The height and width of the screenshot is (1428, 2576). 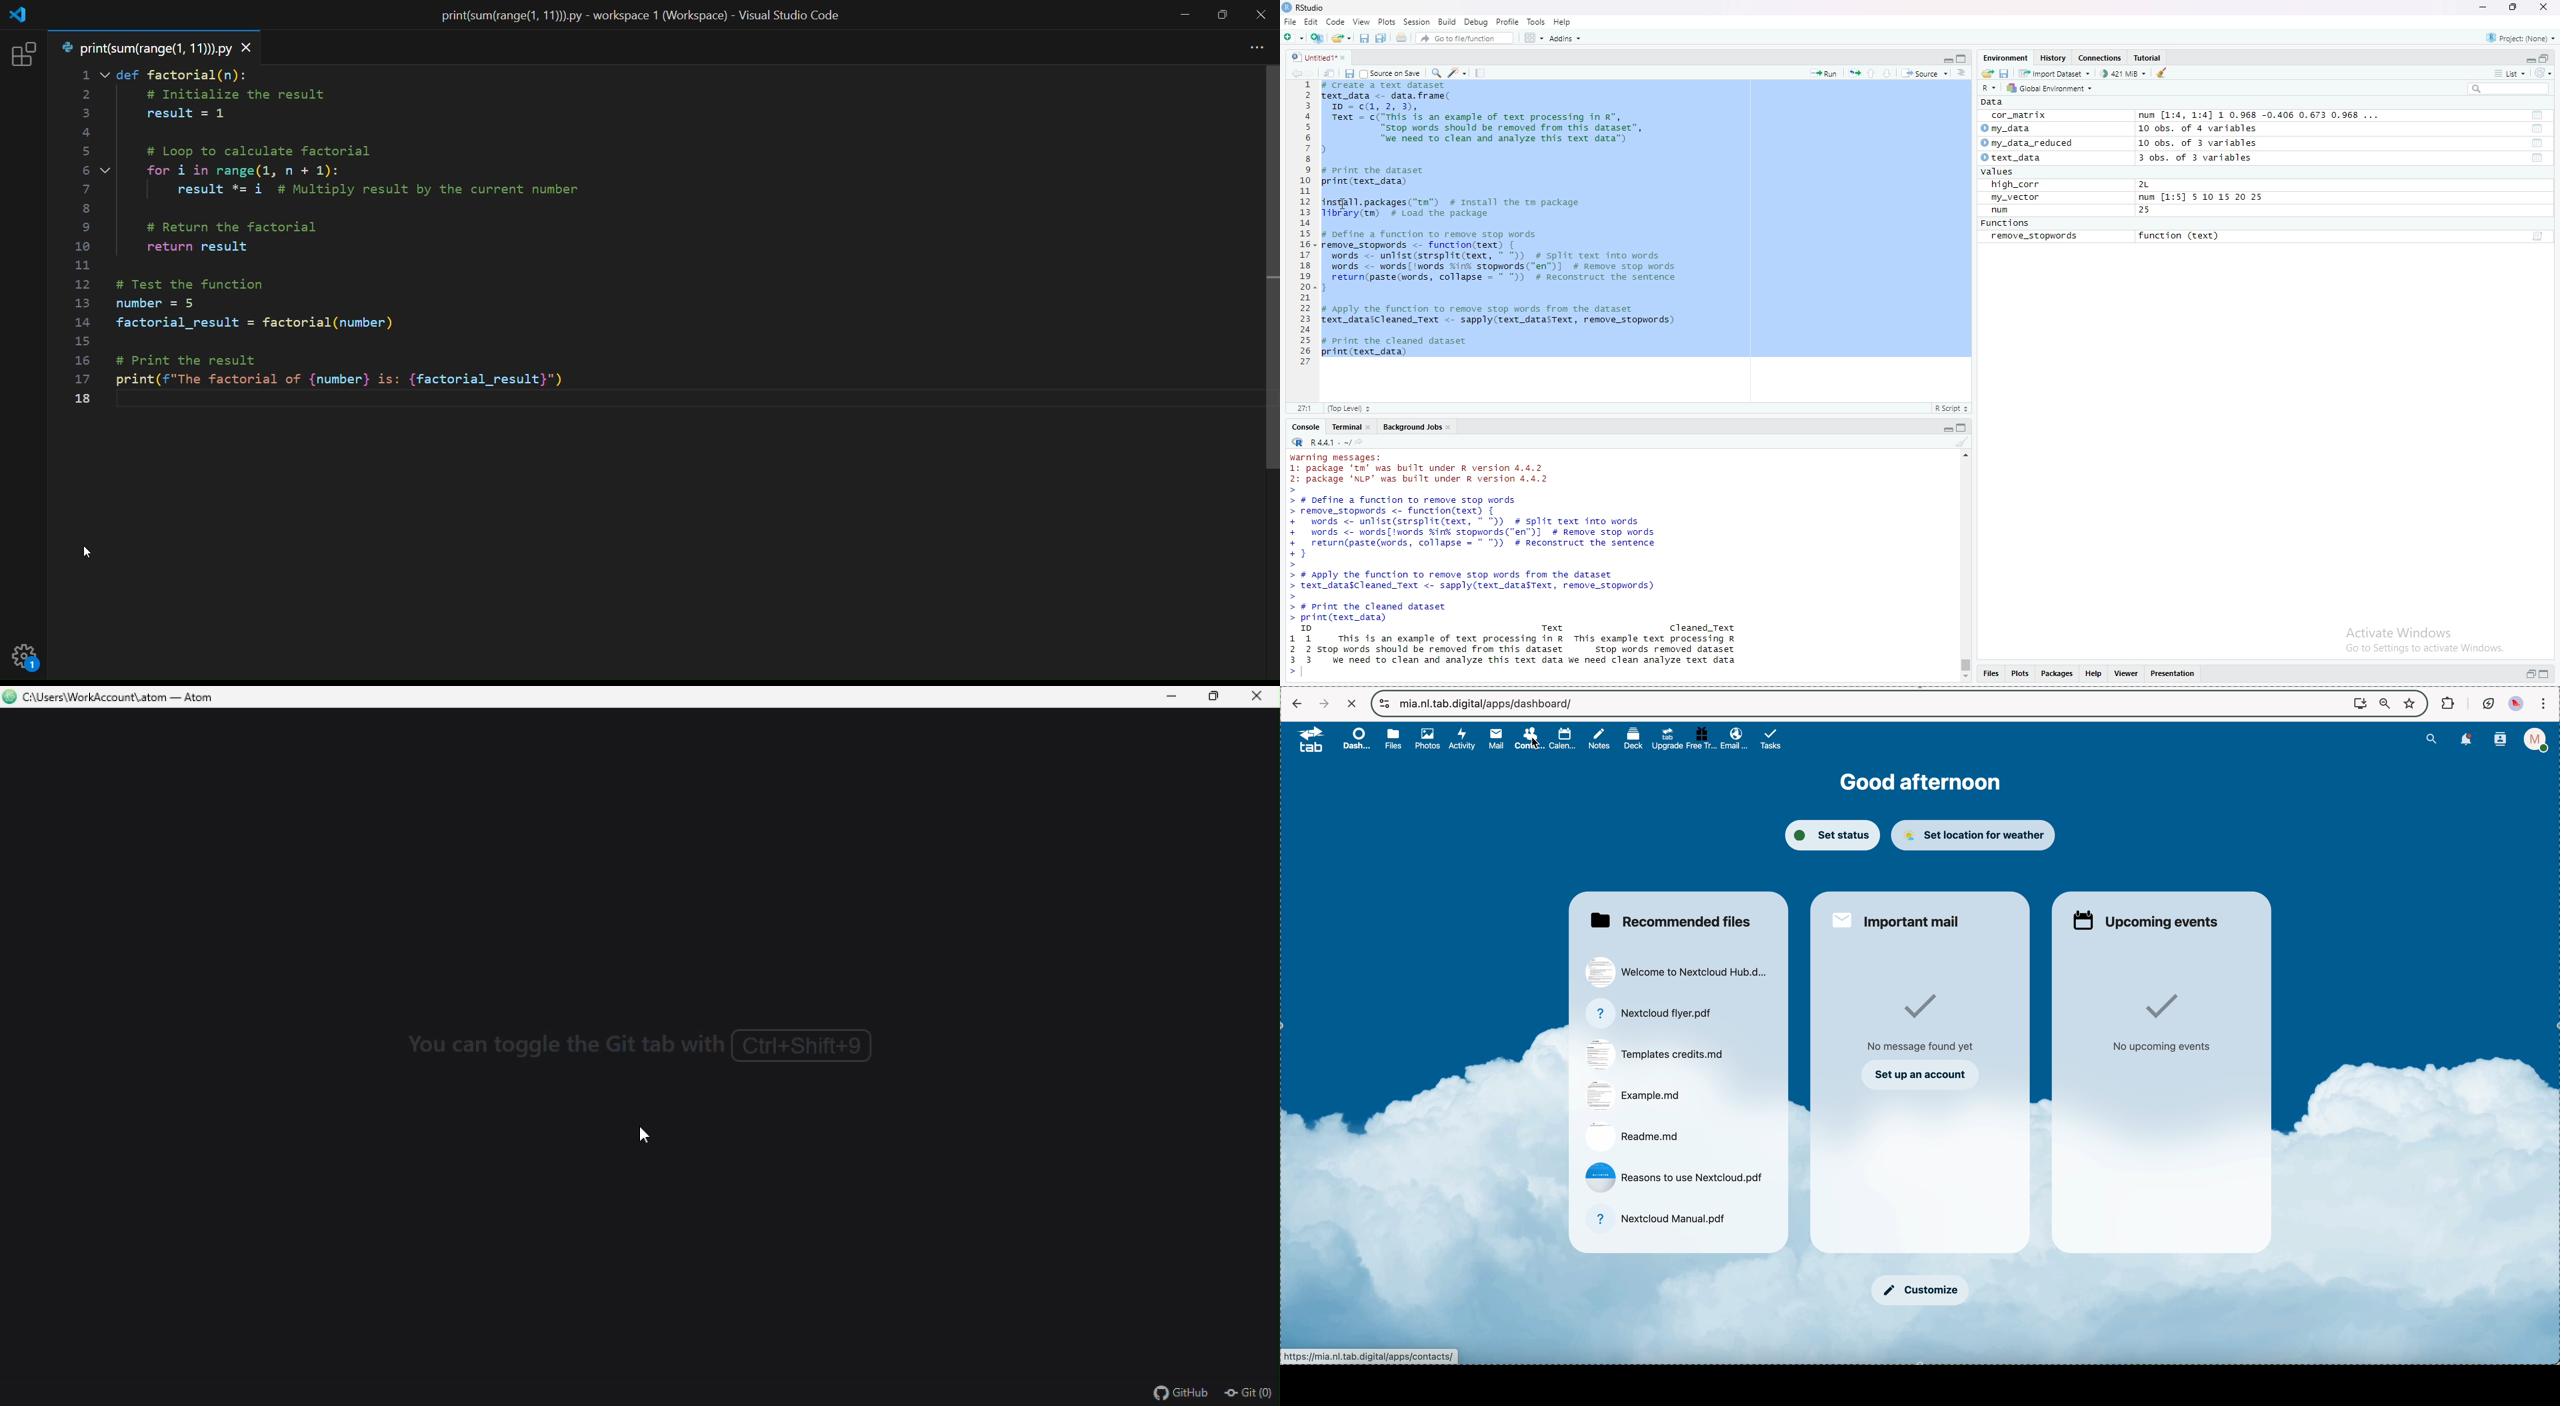 What do you see at coordinates (1823, 73) in the screenshot?
I see `run` at bounding box center [1823, 73].